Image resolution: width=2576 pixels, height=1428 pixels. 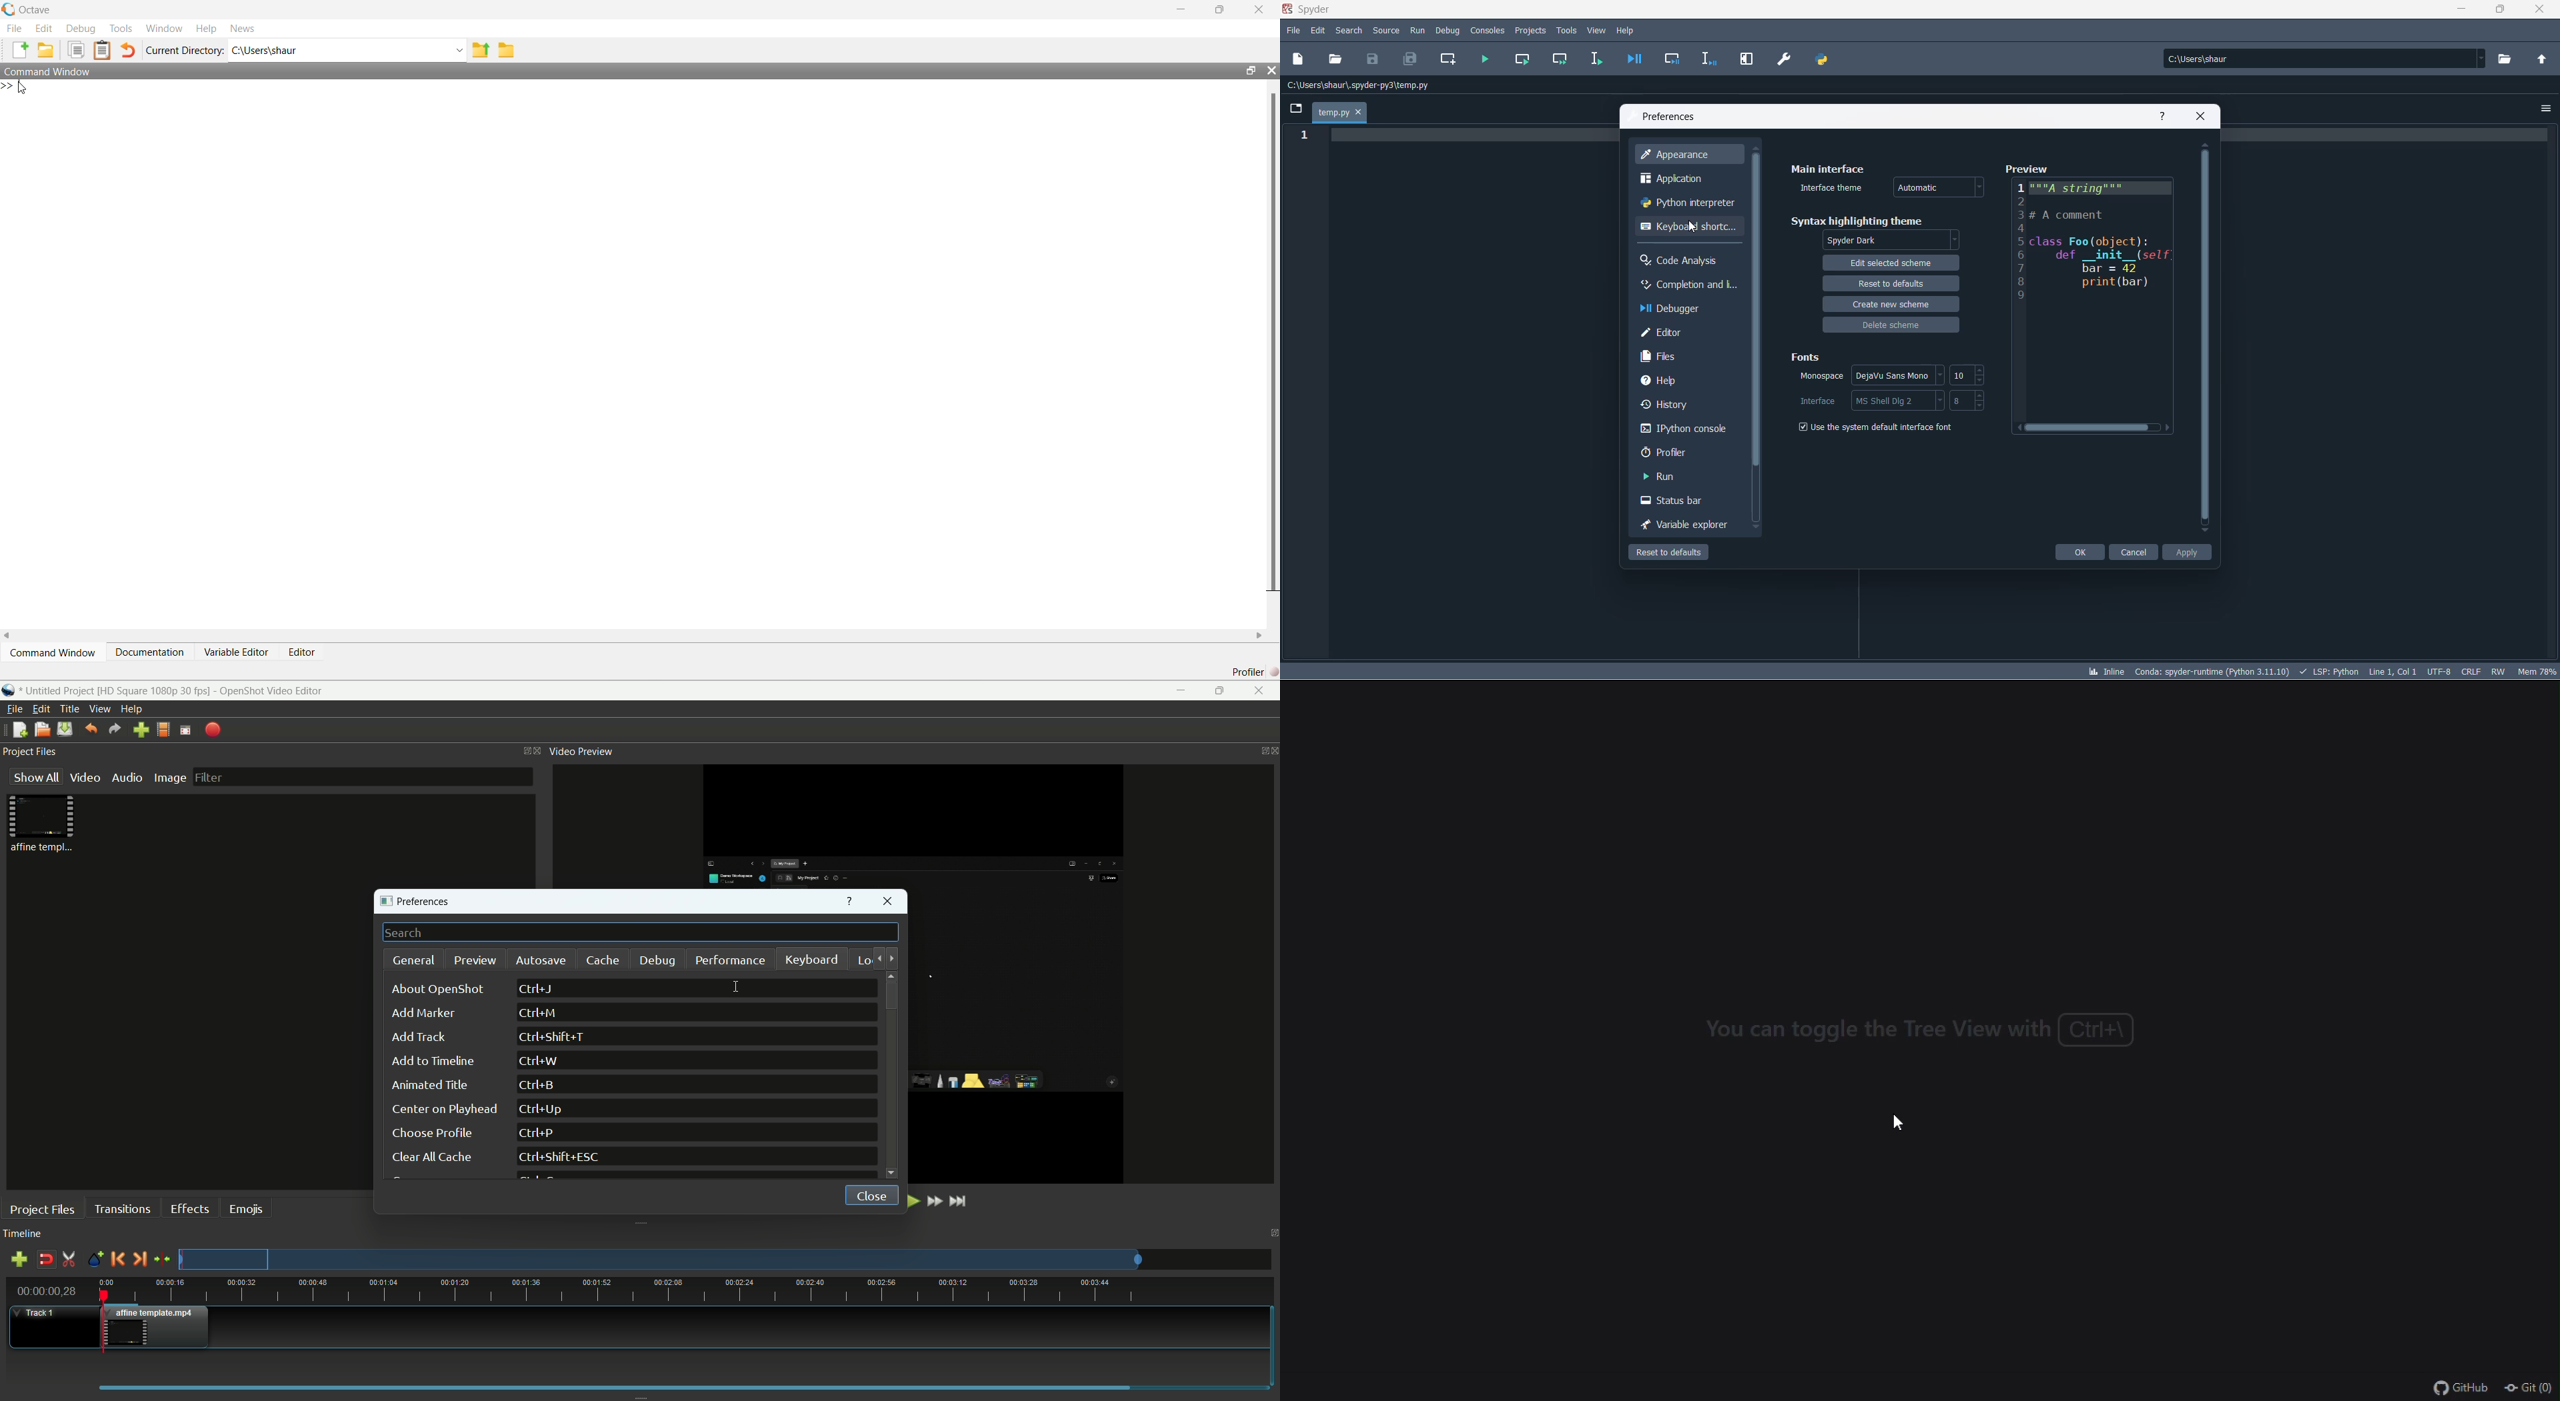 I want to click on file, so click(x=1293, y=31).